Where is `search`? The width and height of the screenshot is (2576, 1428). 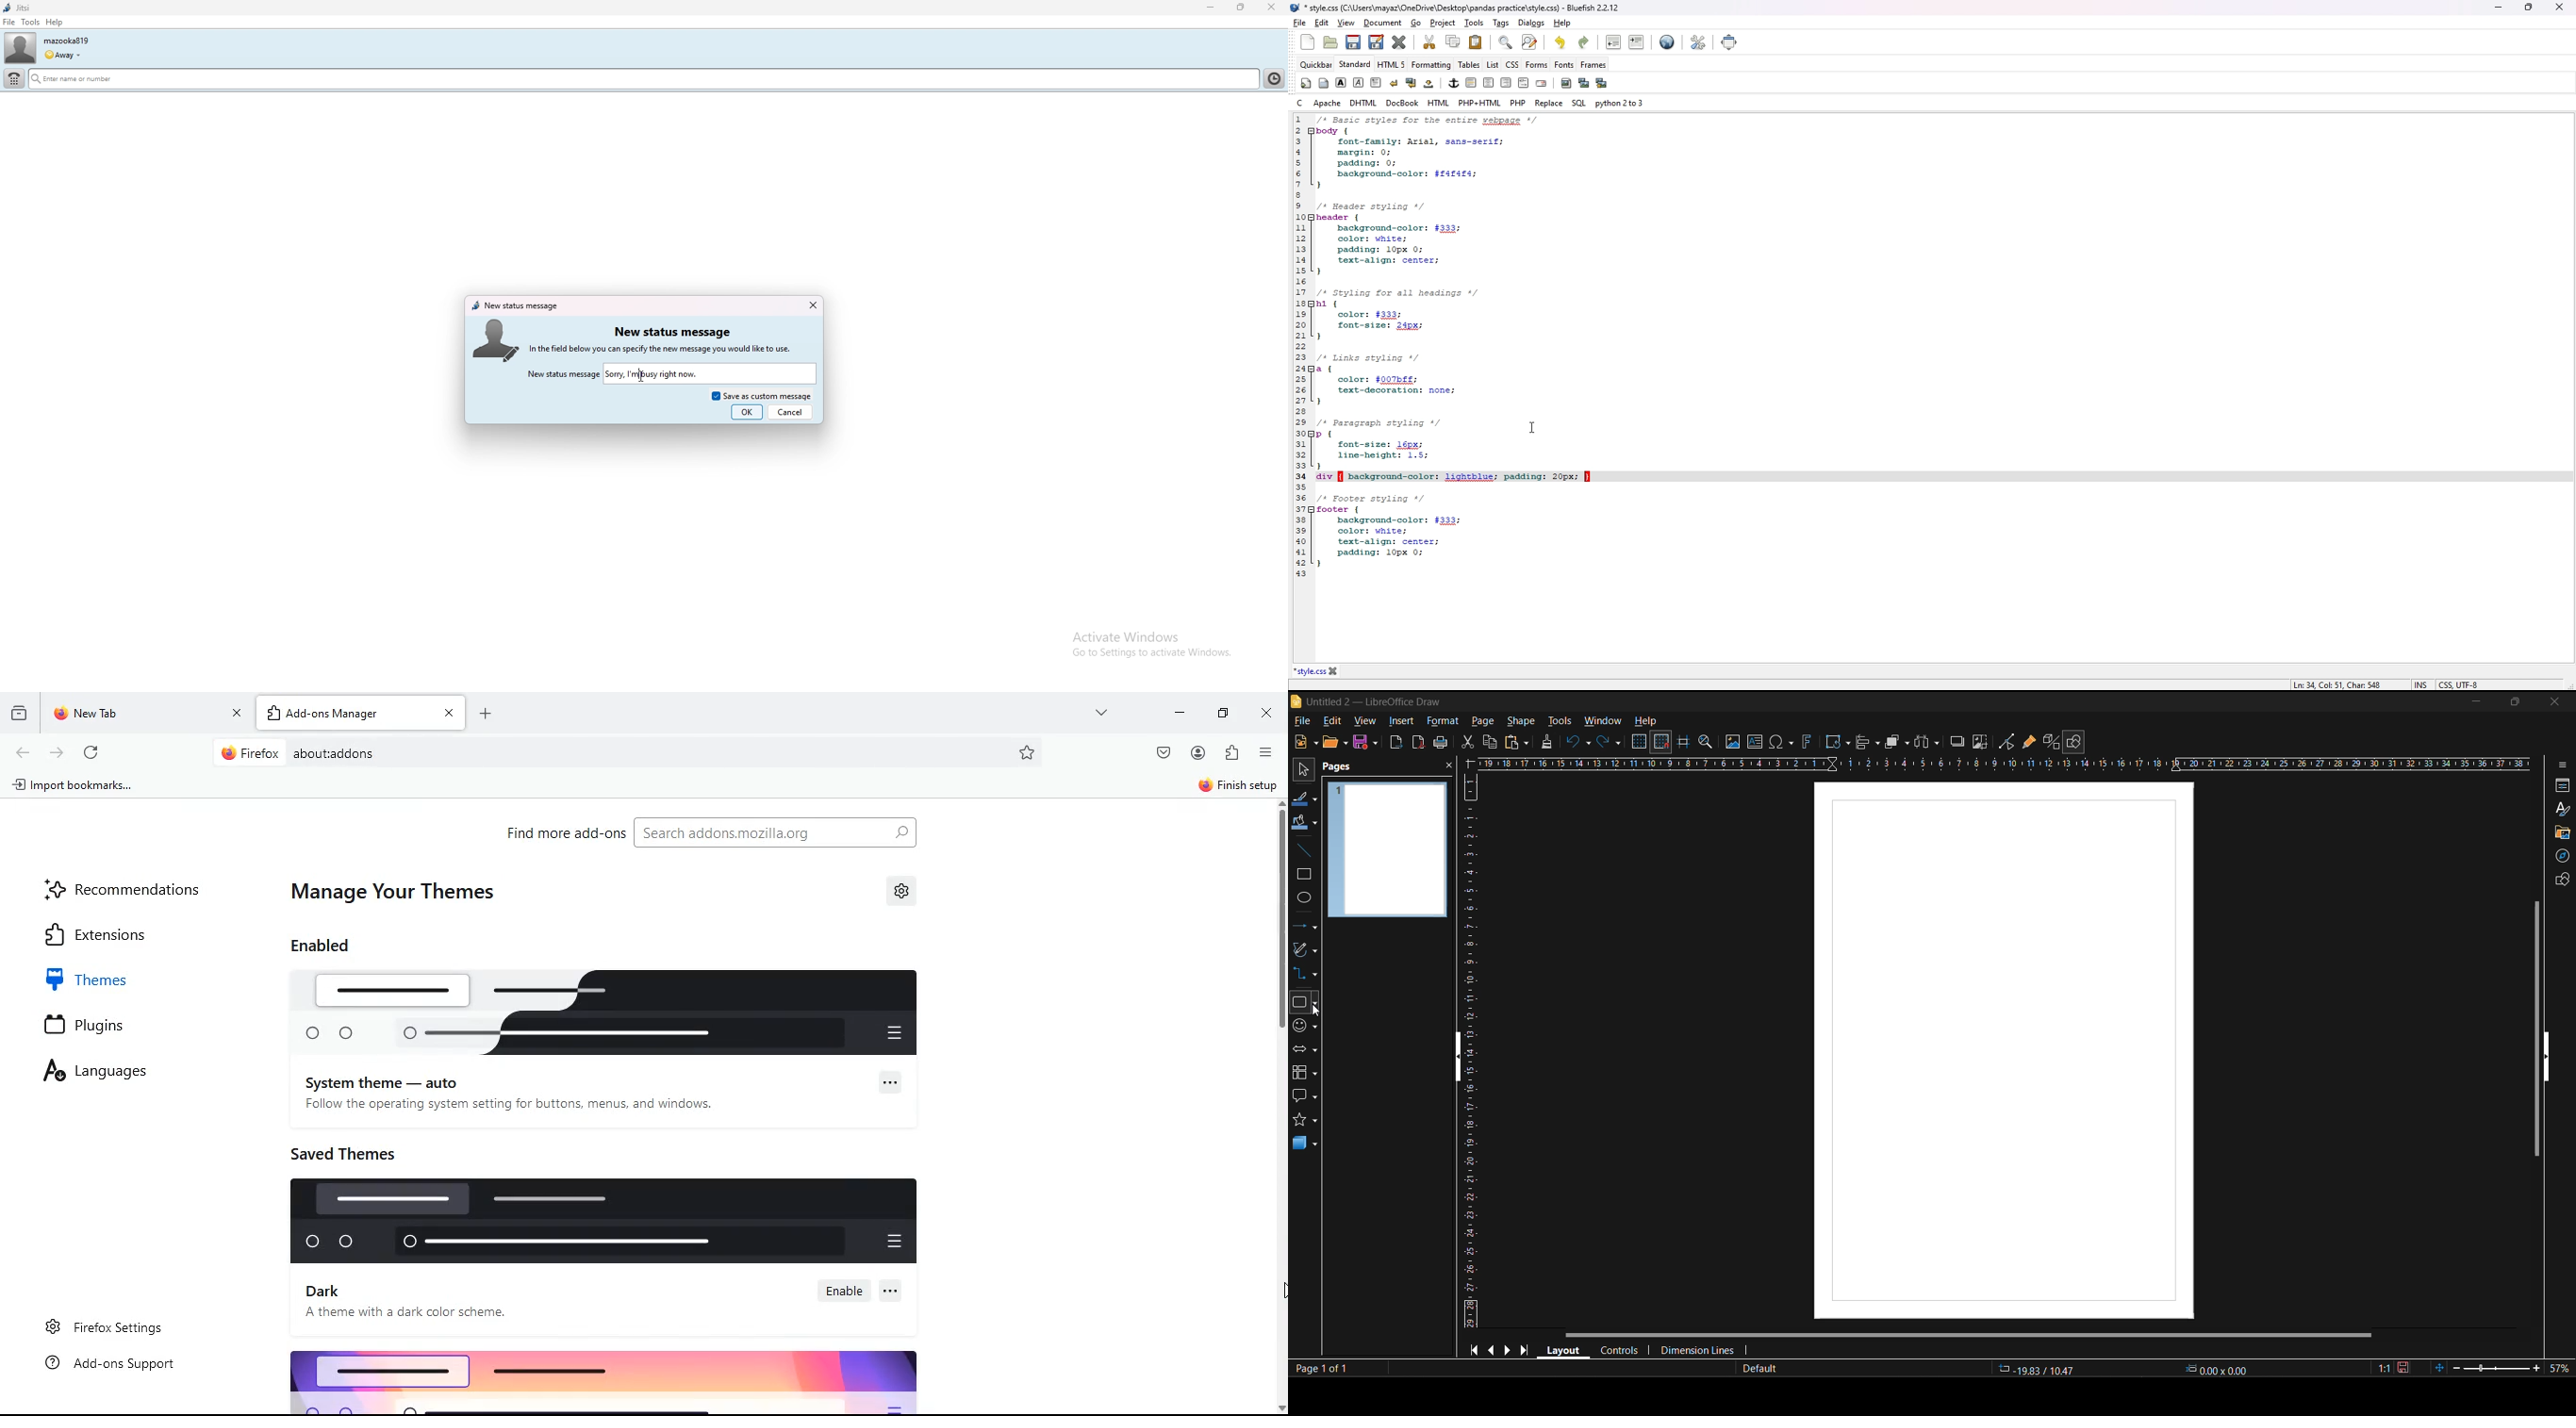 search is located at coordinates (777, 833).